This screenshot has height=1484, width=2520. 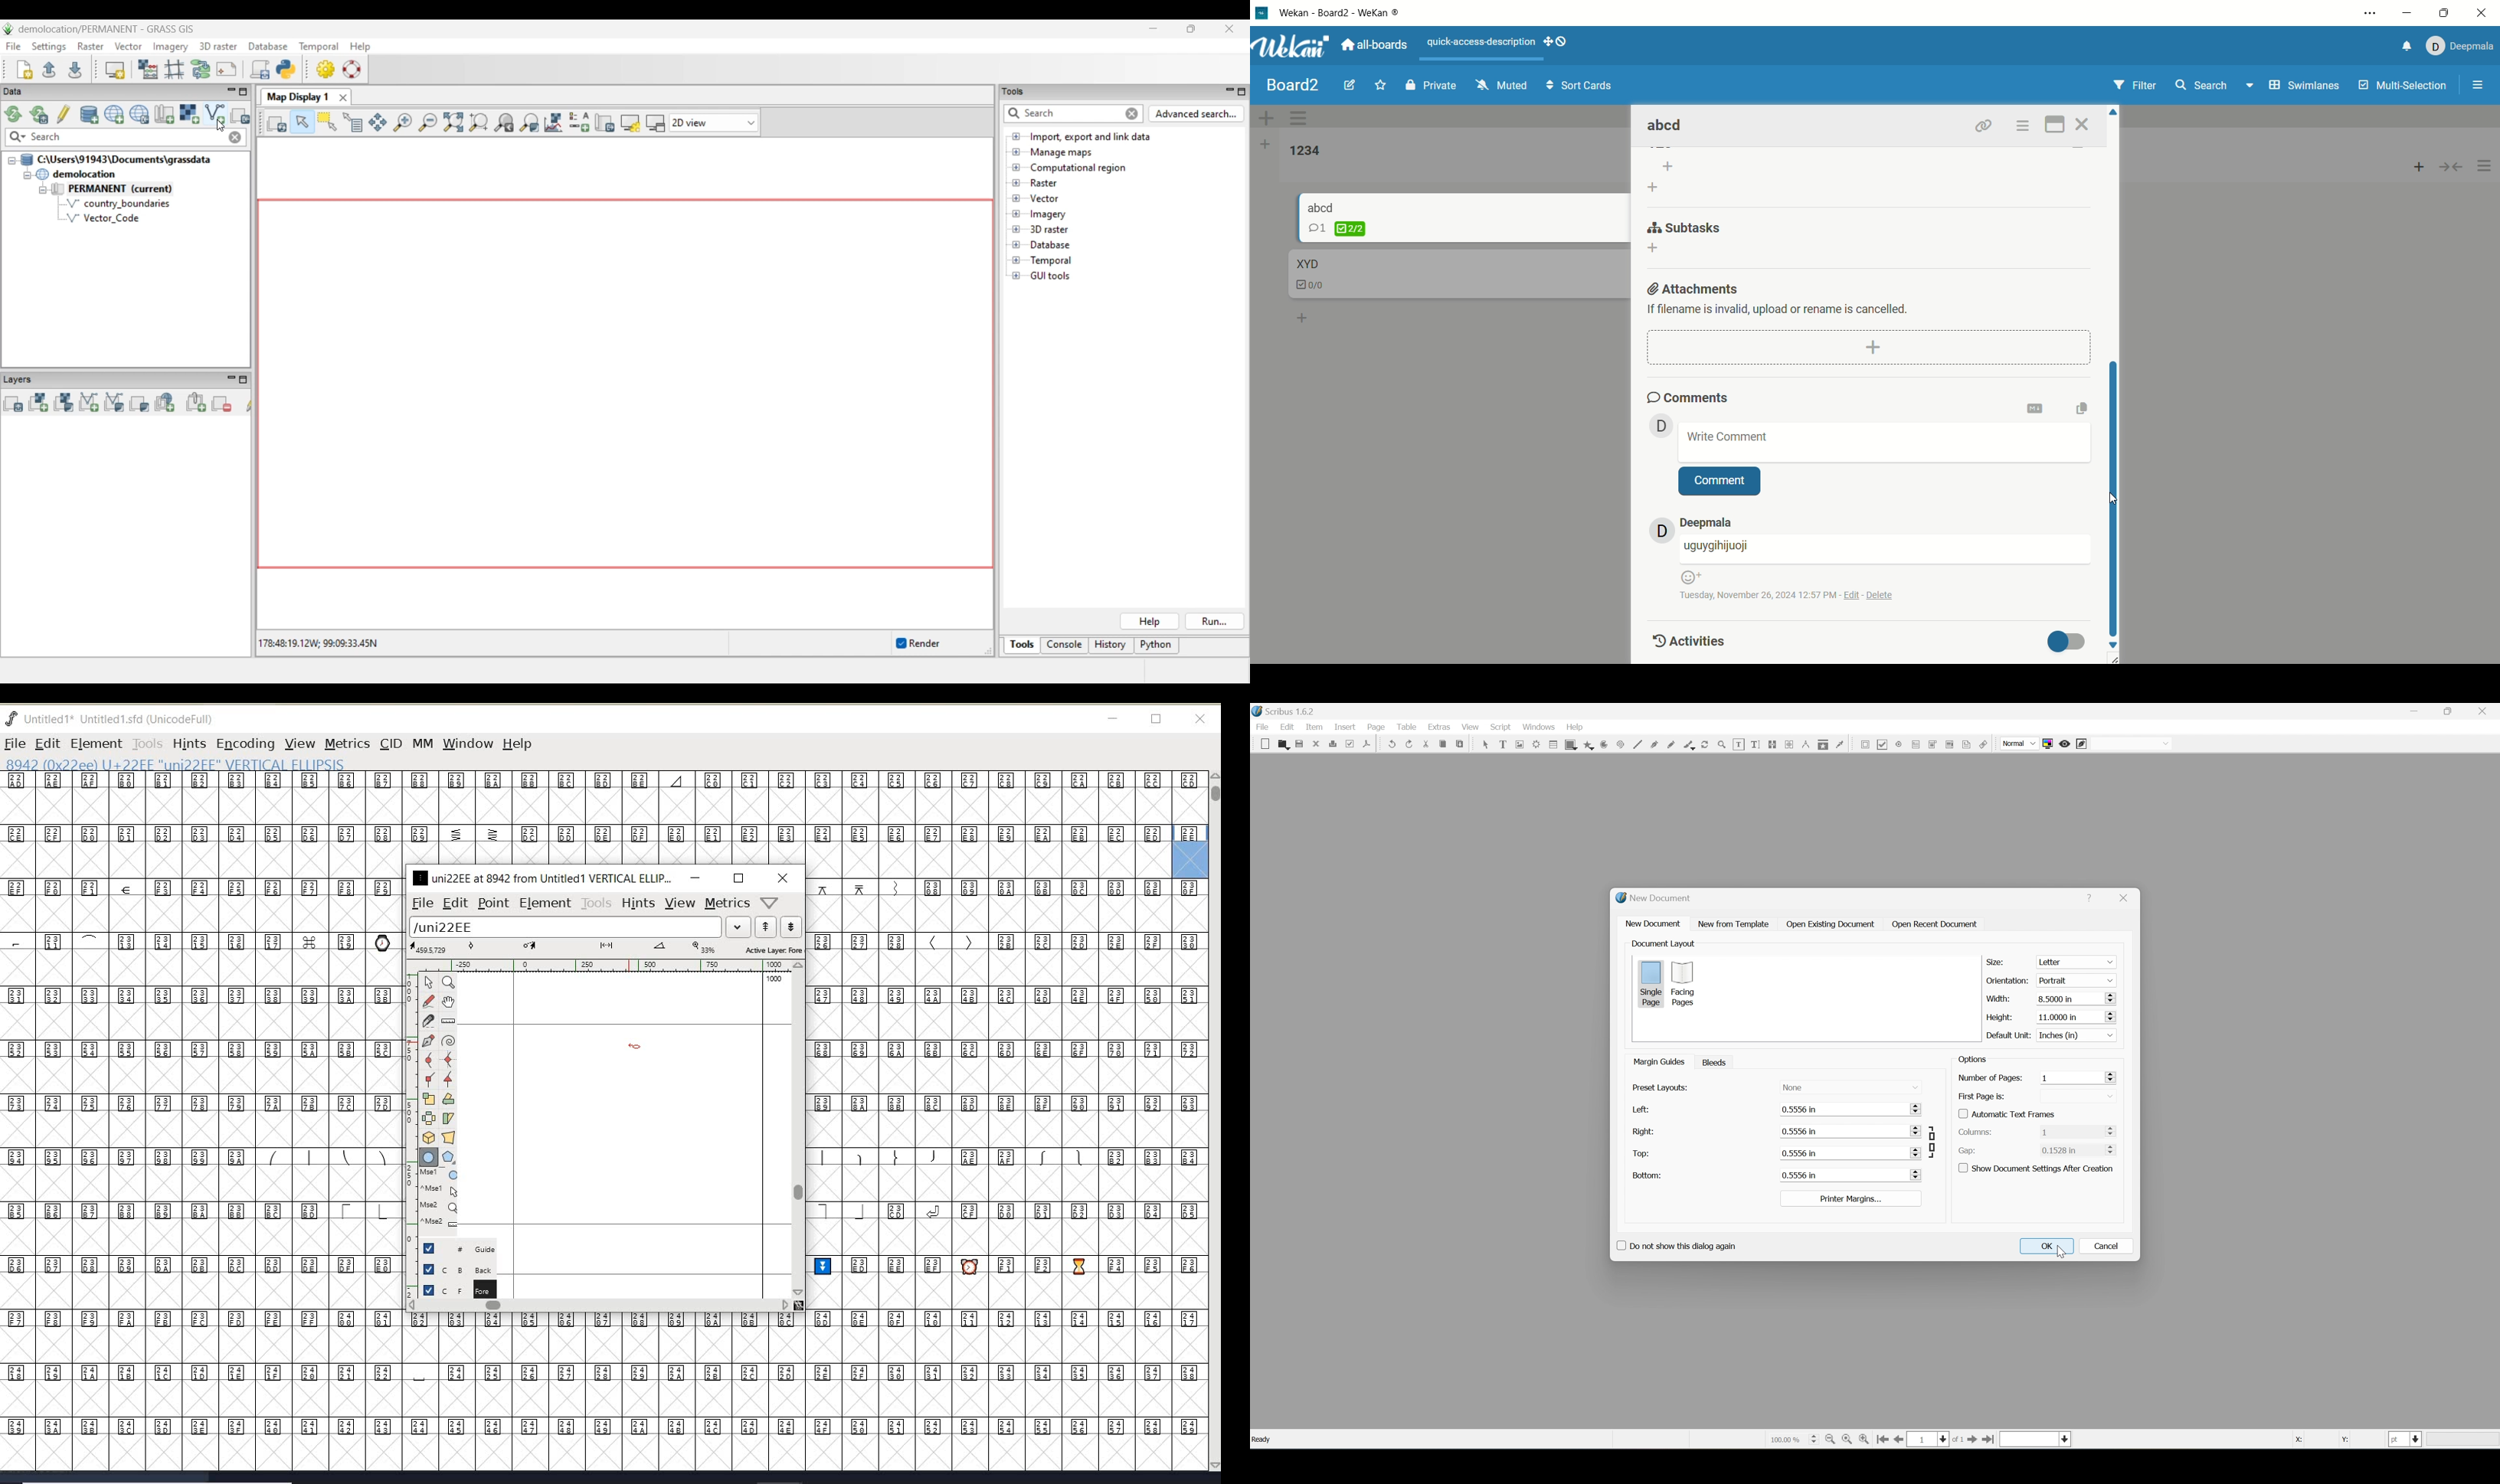 I want to click on skew the selection, so click(x=447, y=1119).